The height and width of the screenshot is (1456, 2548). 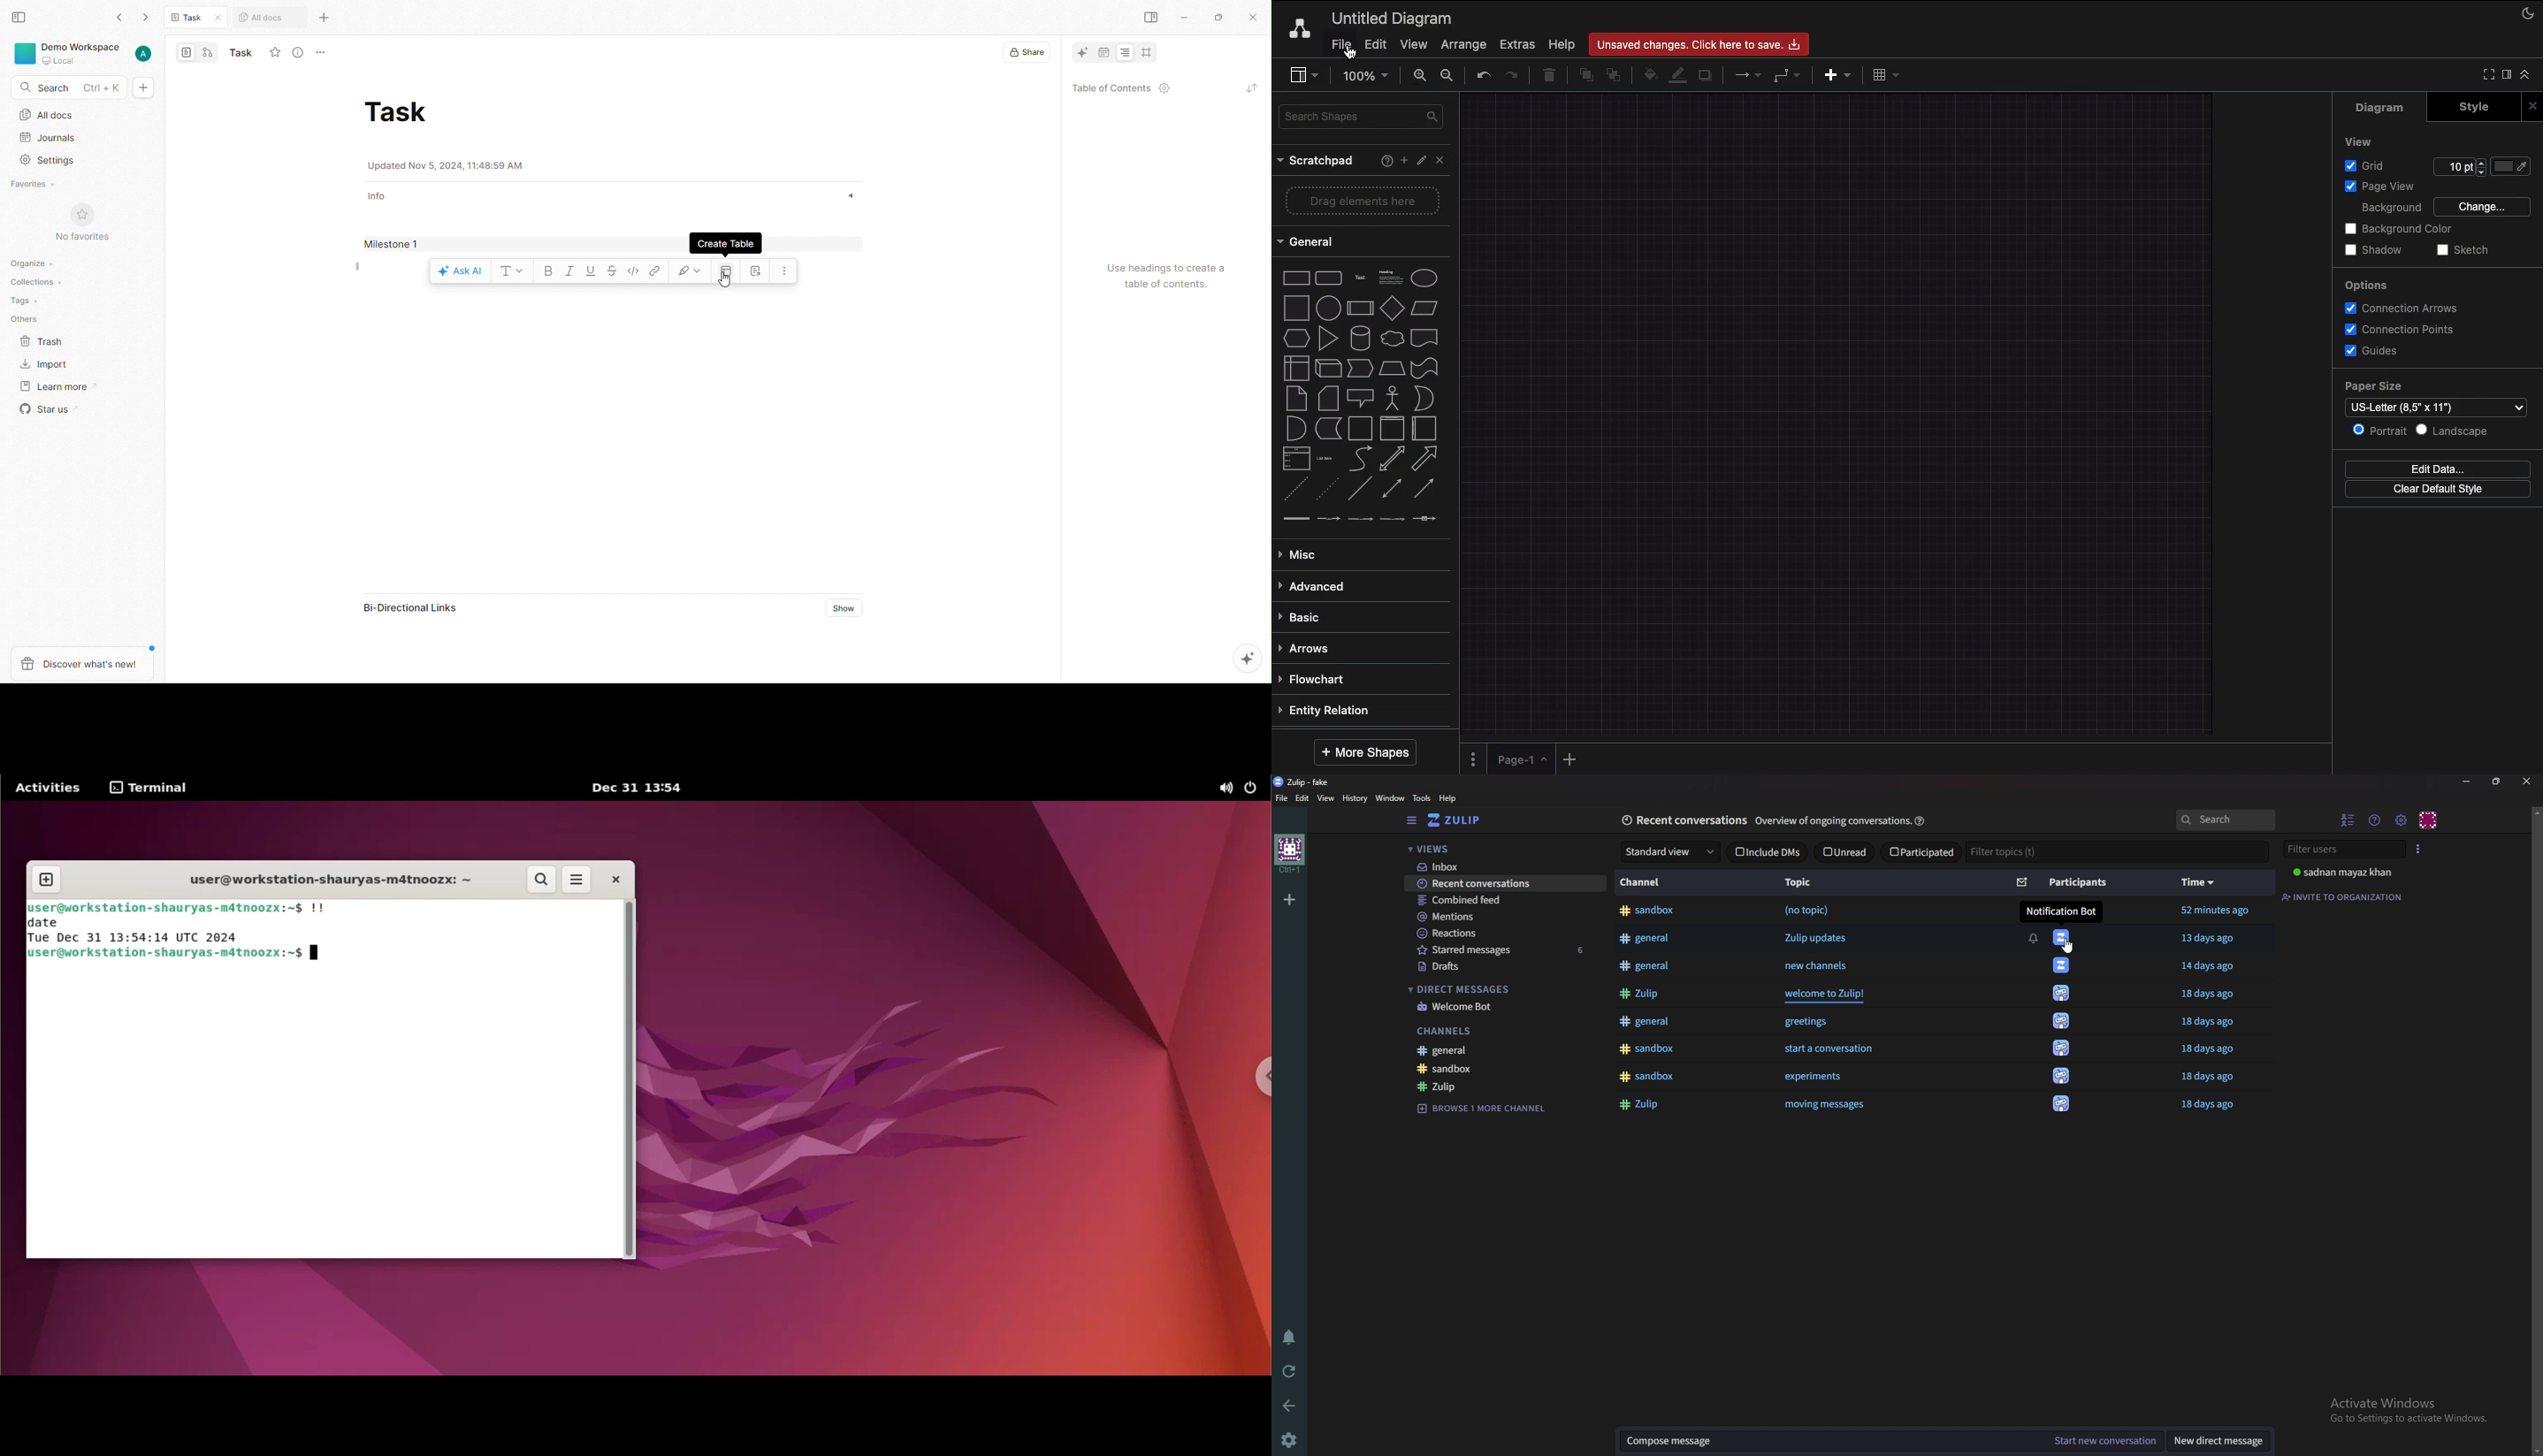 What do you see at coordinates (2212, 1024) in the screenshot?
I see `18 days ago` at bounding box center [2212, 1024].